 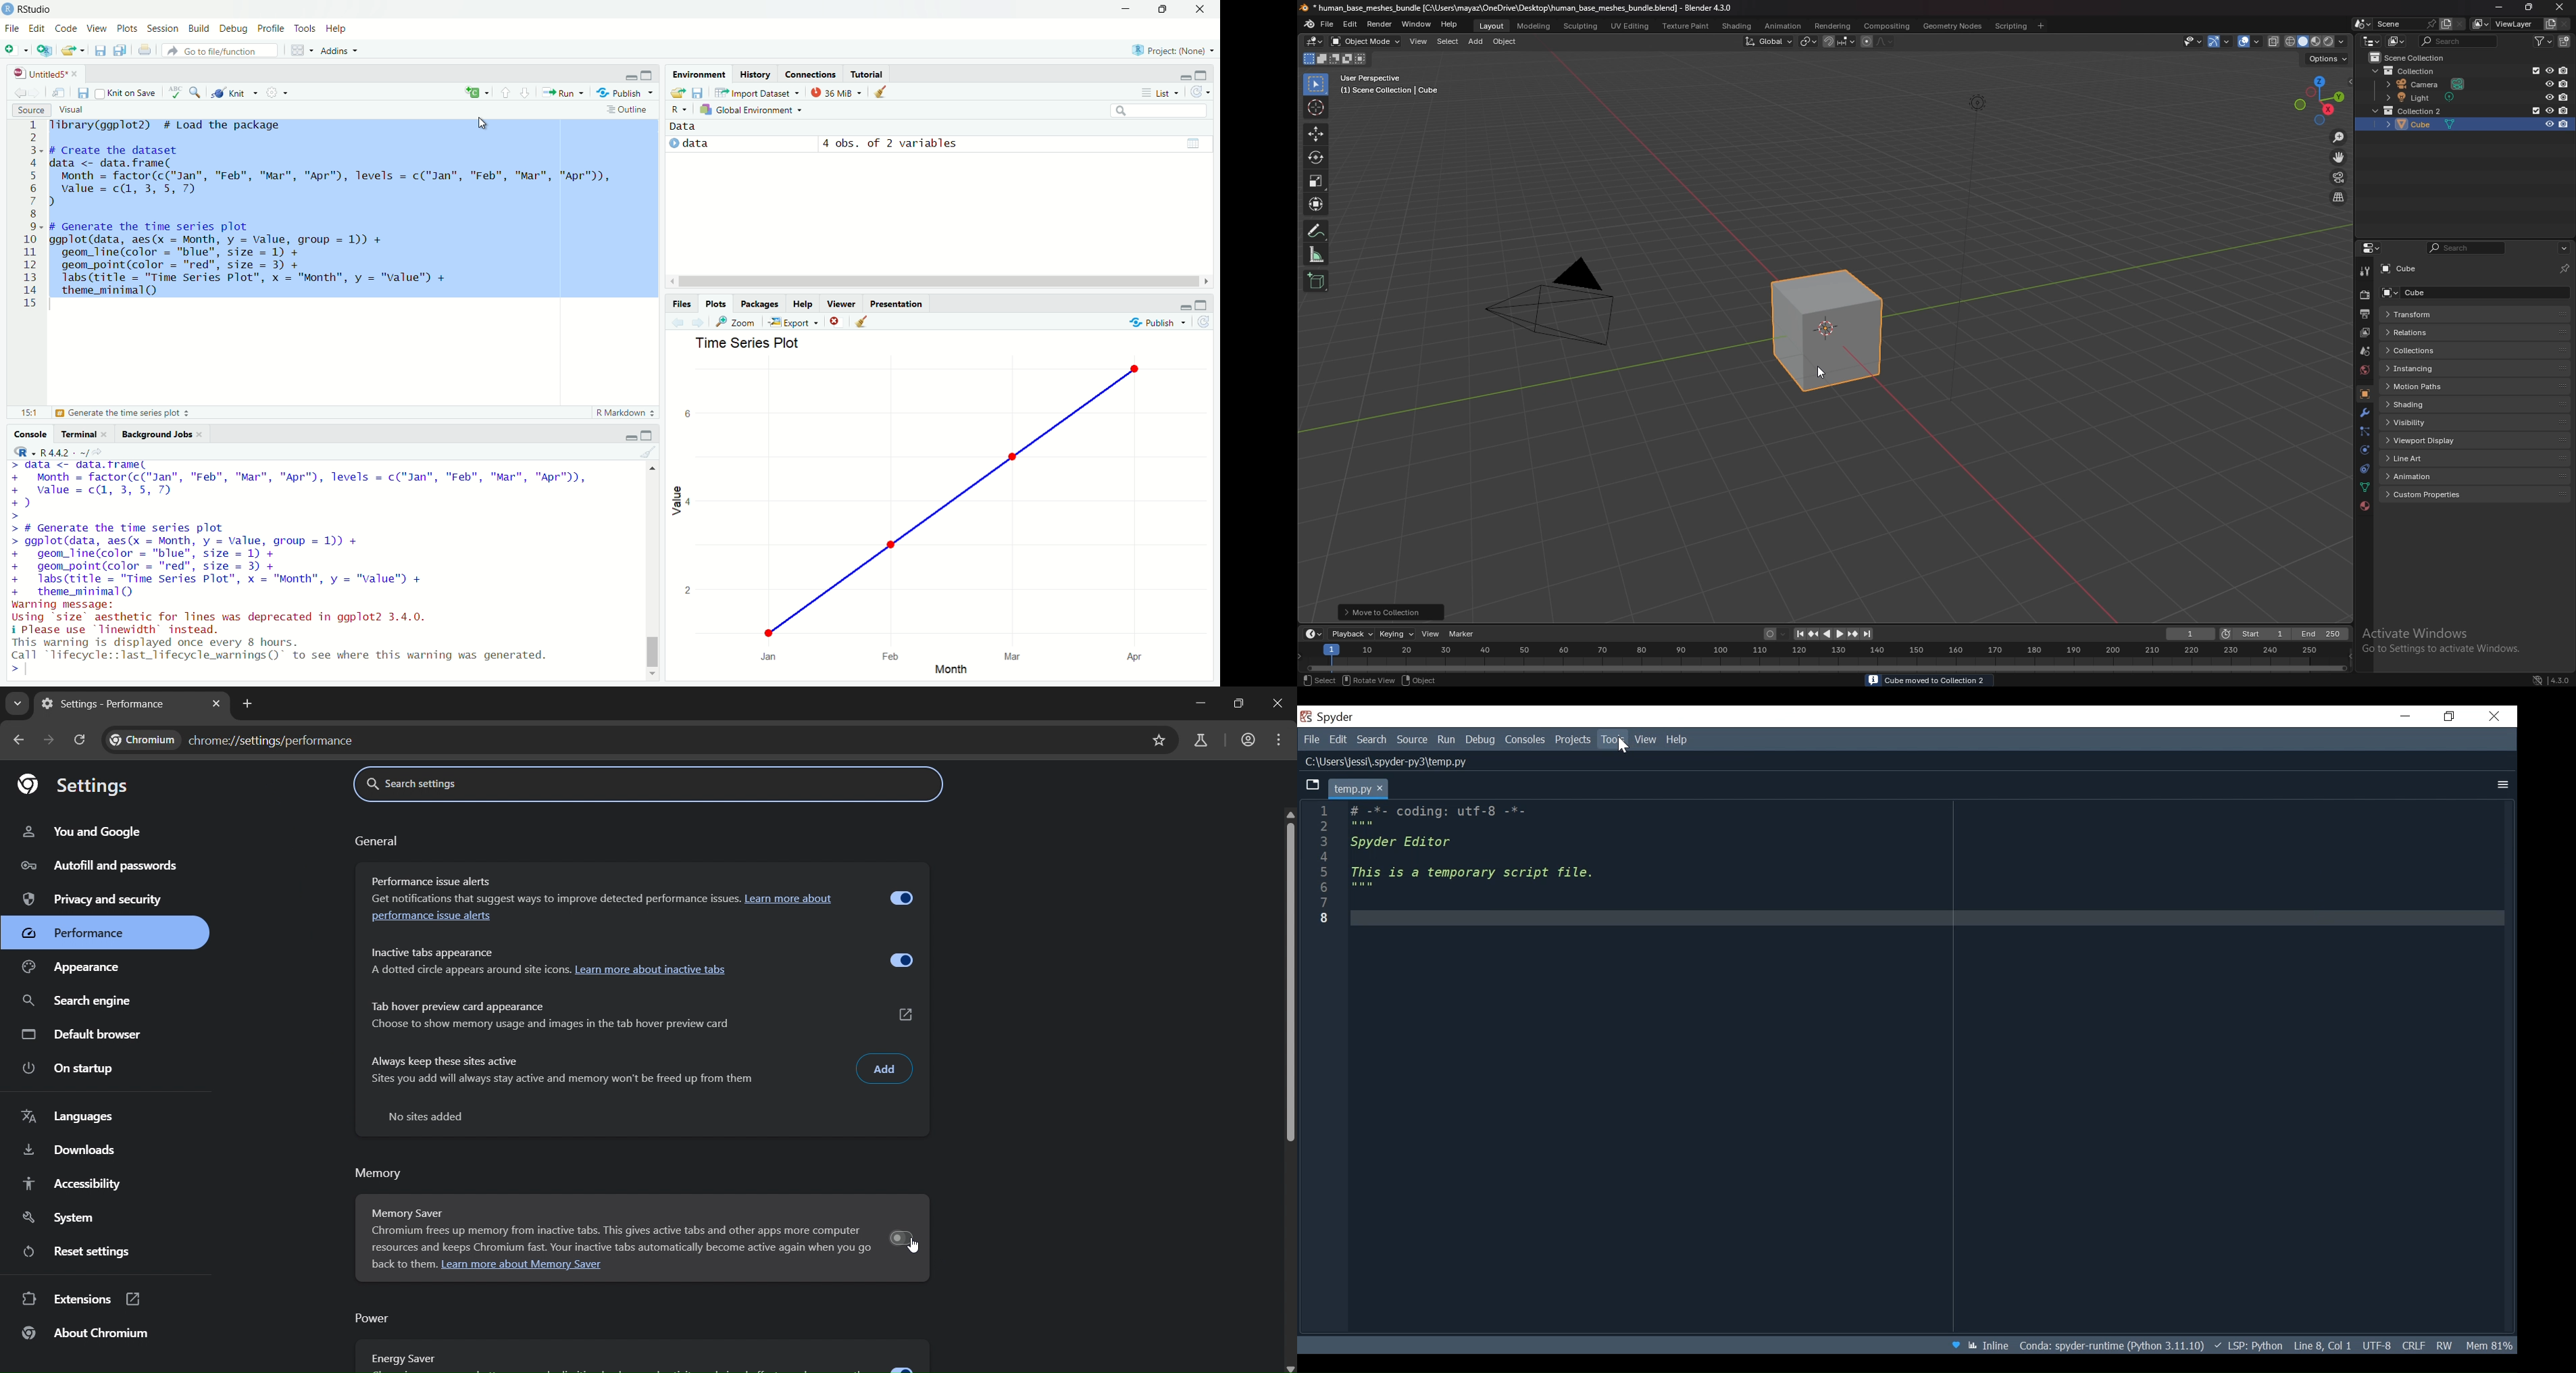 I want to click on help, so click(x=803, y=304).